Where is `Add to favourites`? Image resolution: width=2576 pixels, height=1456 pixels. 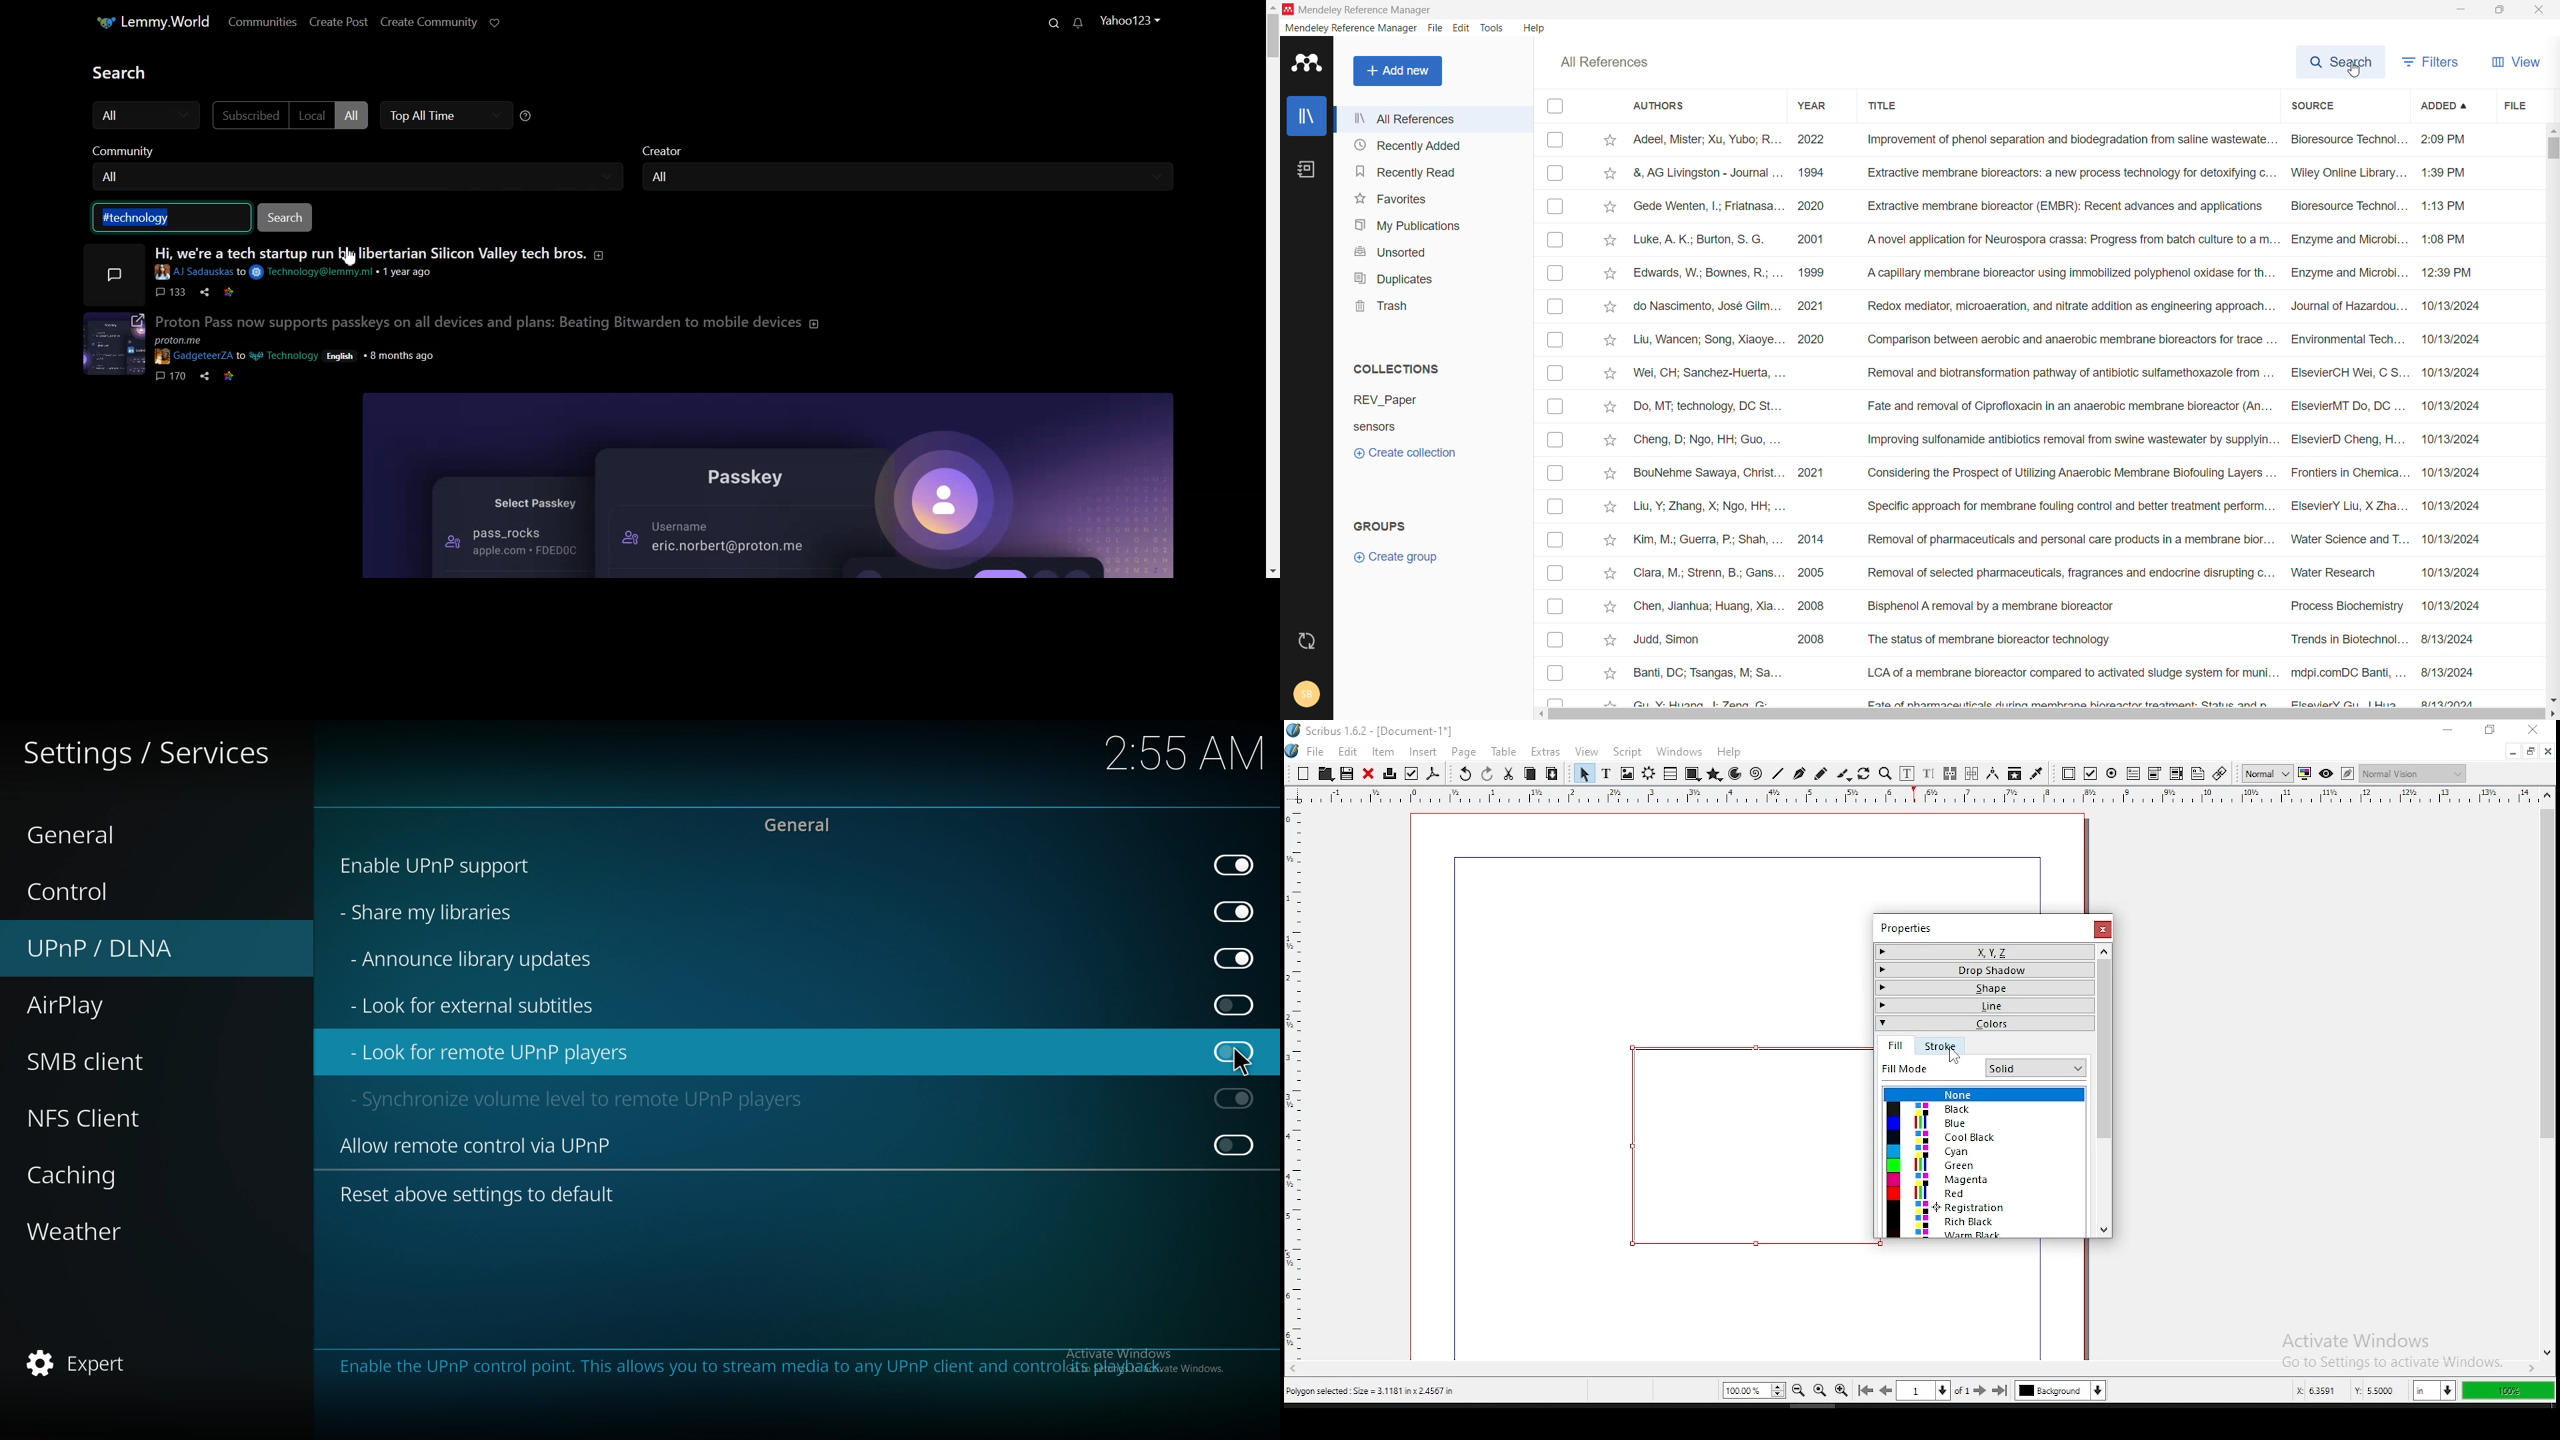
Add to favourites is located at coordinates (1609, 674).